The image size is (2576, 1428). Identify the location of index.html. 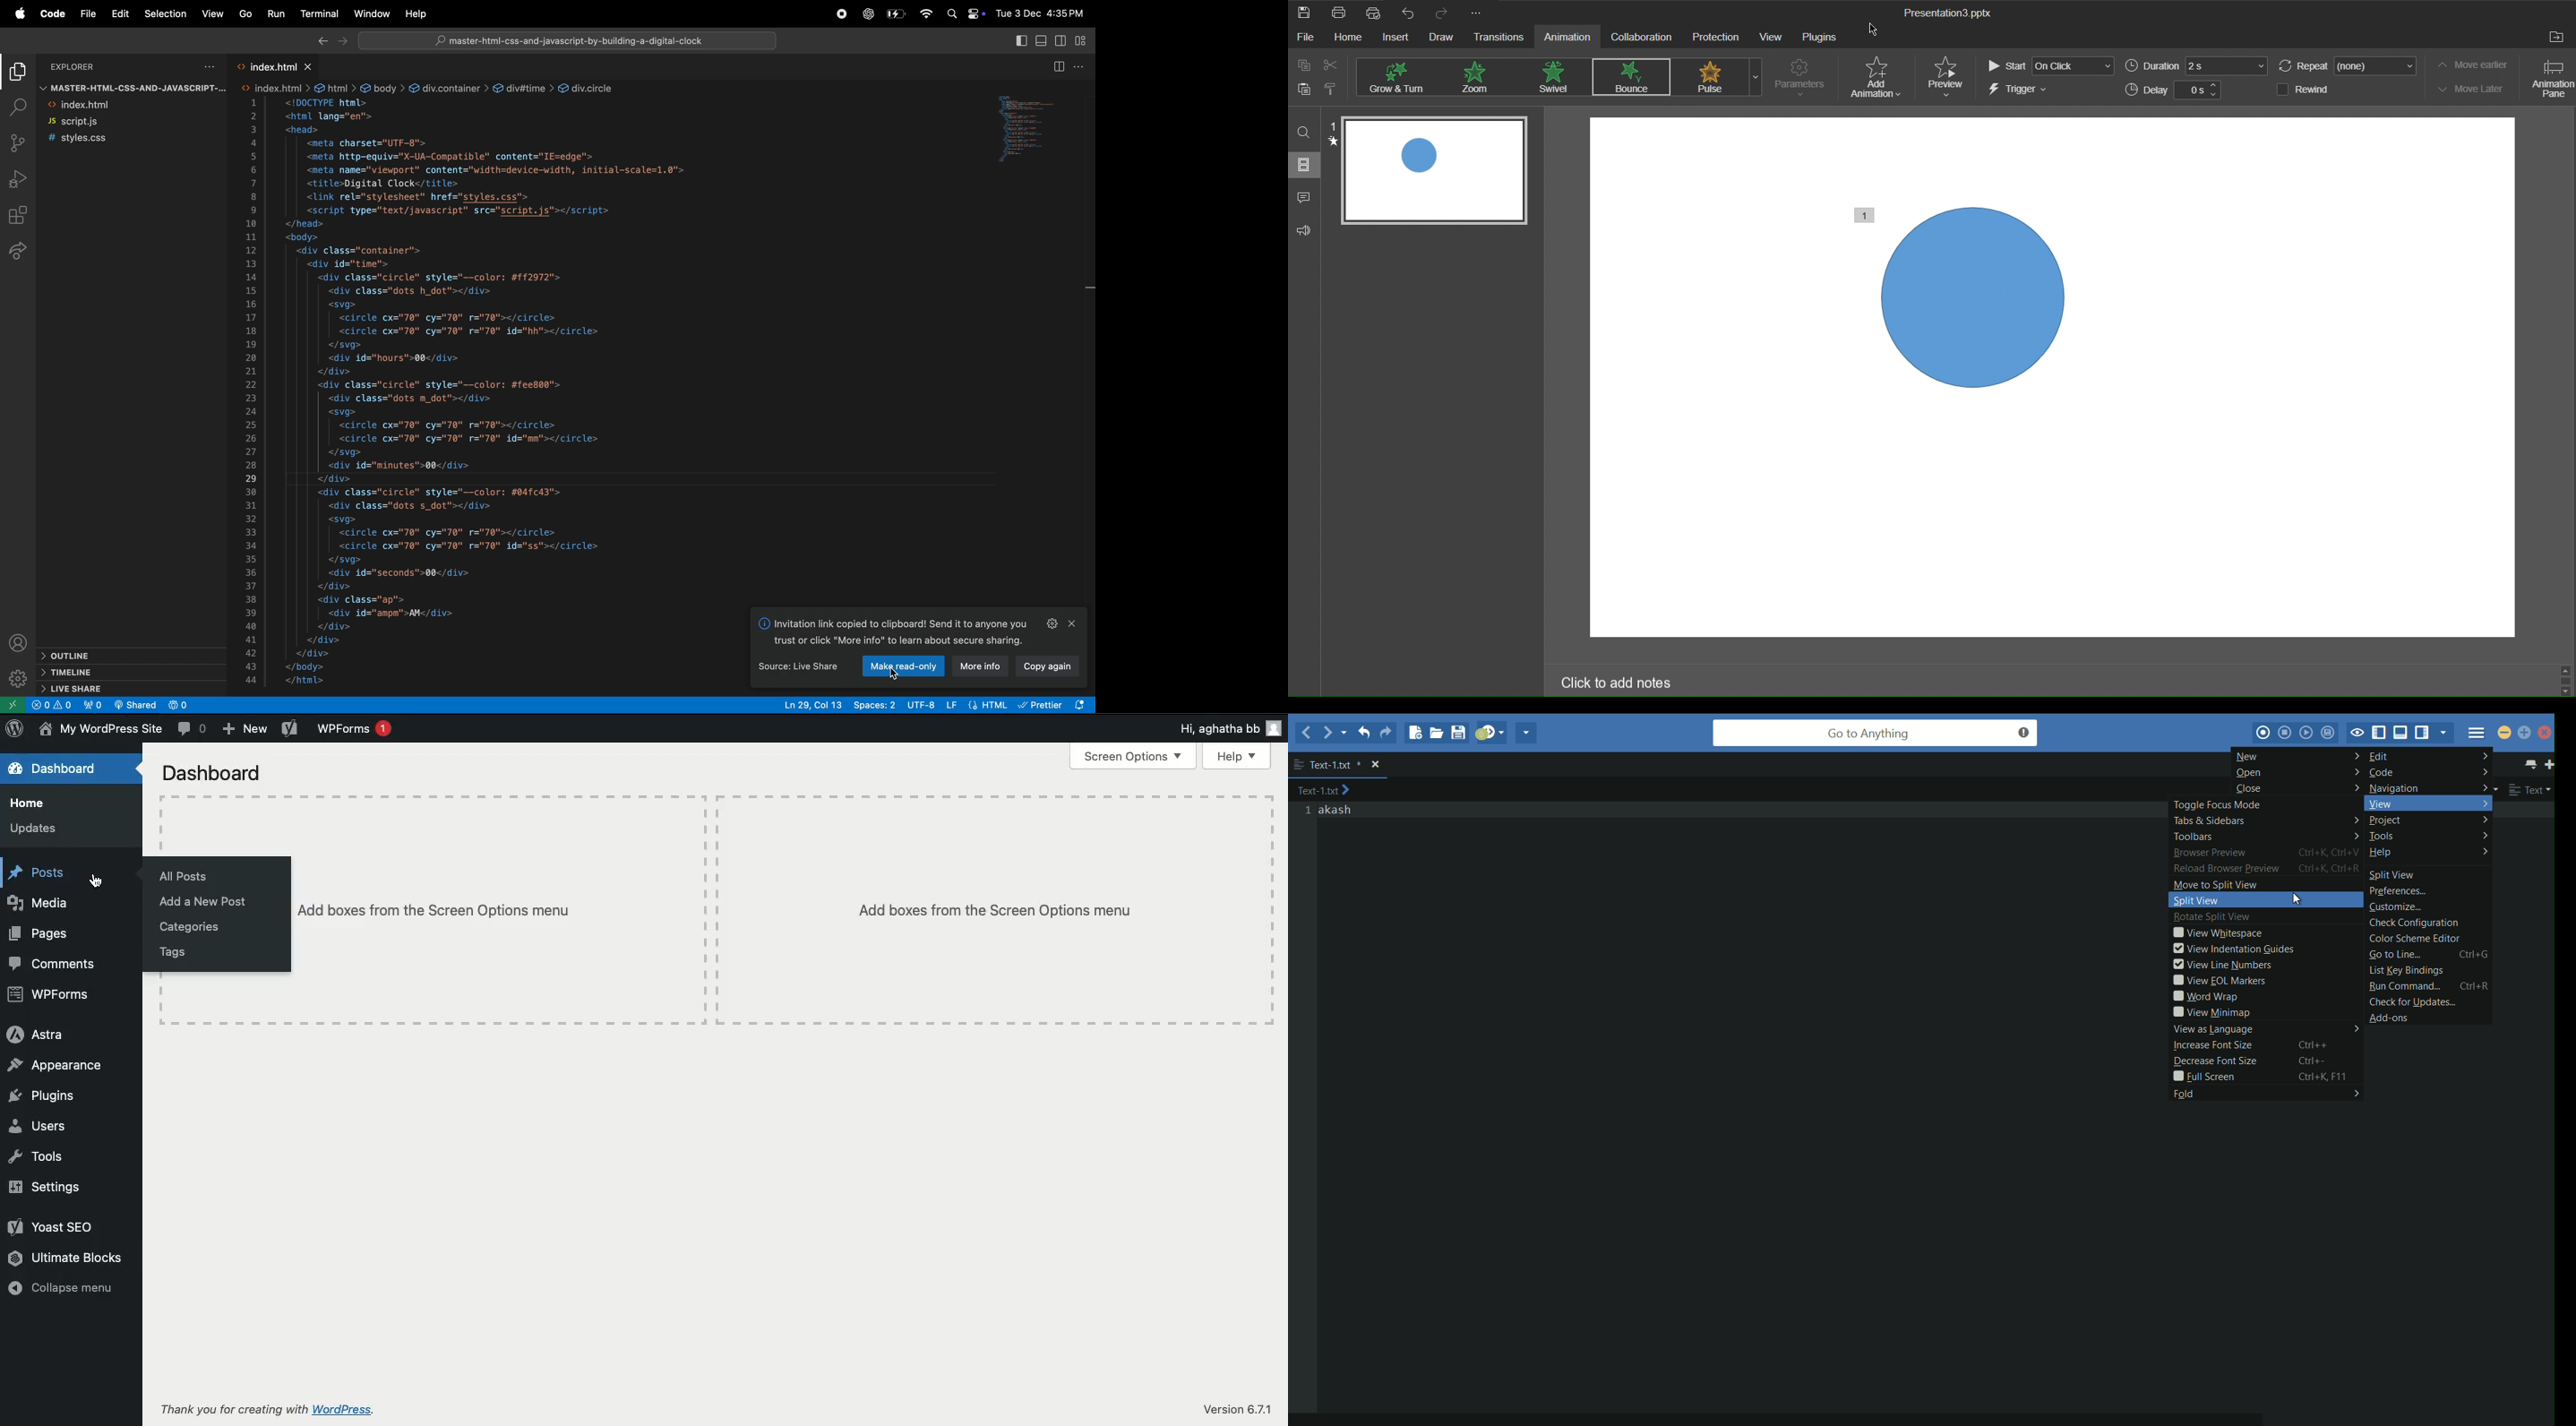
(271, 64).